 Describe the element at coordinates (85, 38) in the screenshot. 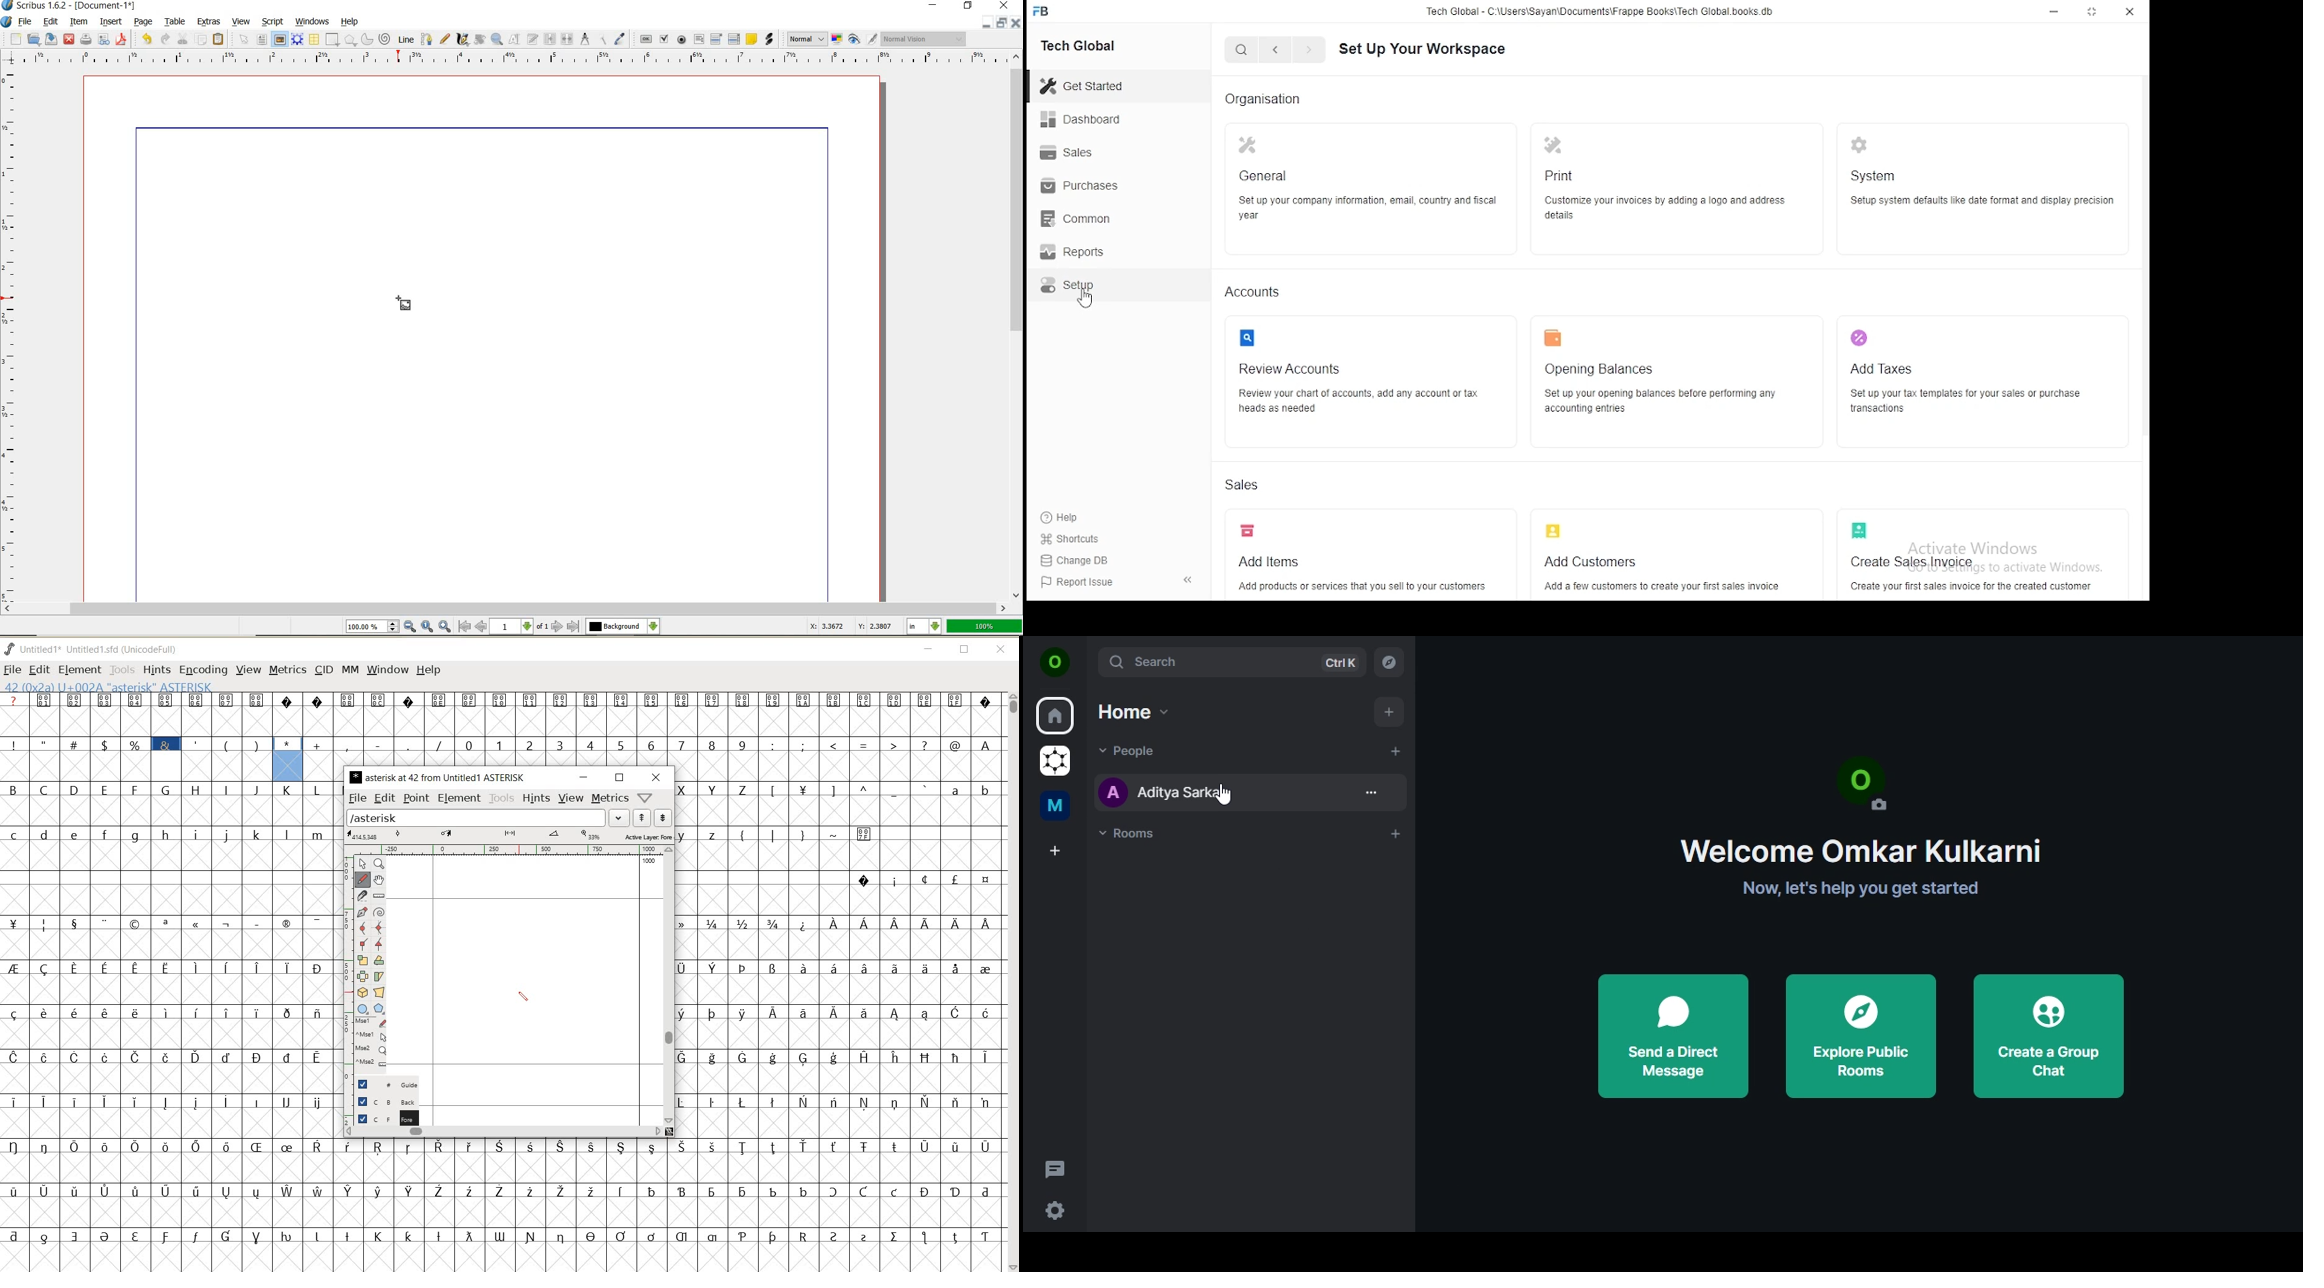

I see `print` at that location.